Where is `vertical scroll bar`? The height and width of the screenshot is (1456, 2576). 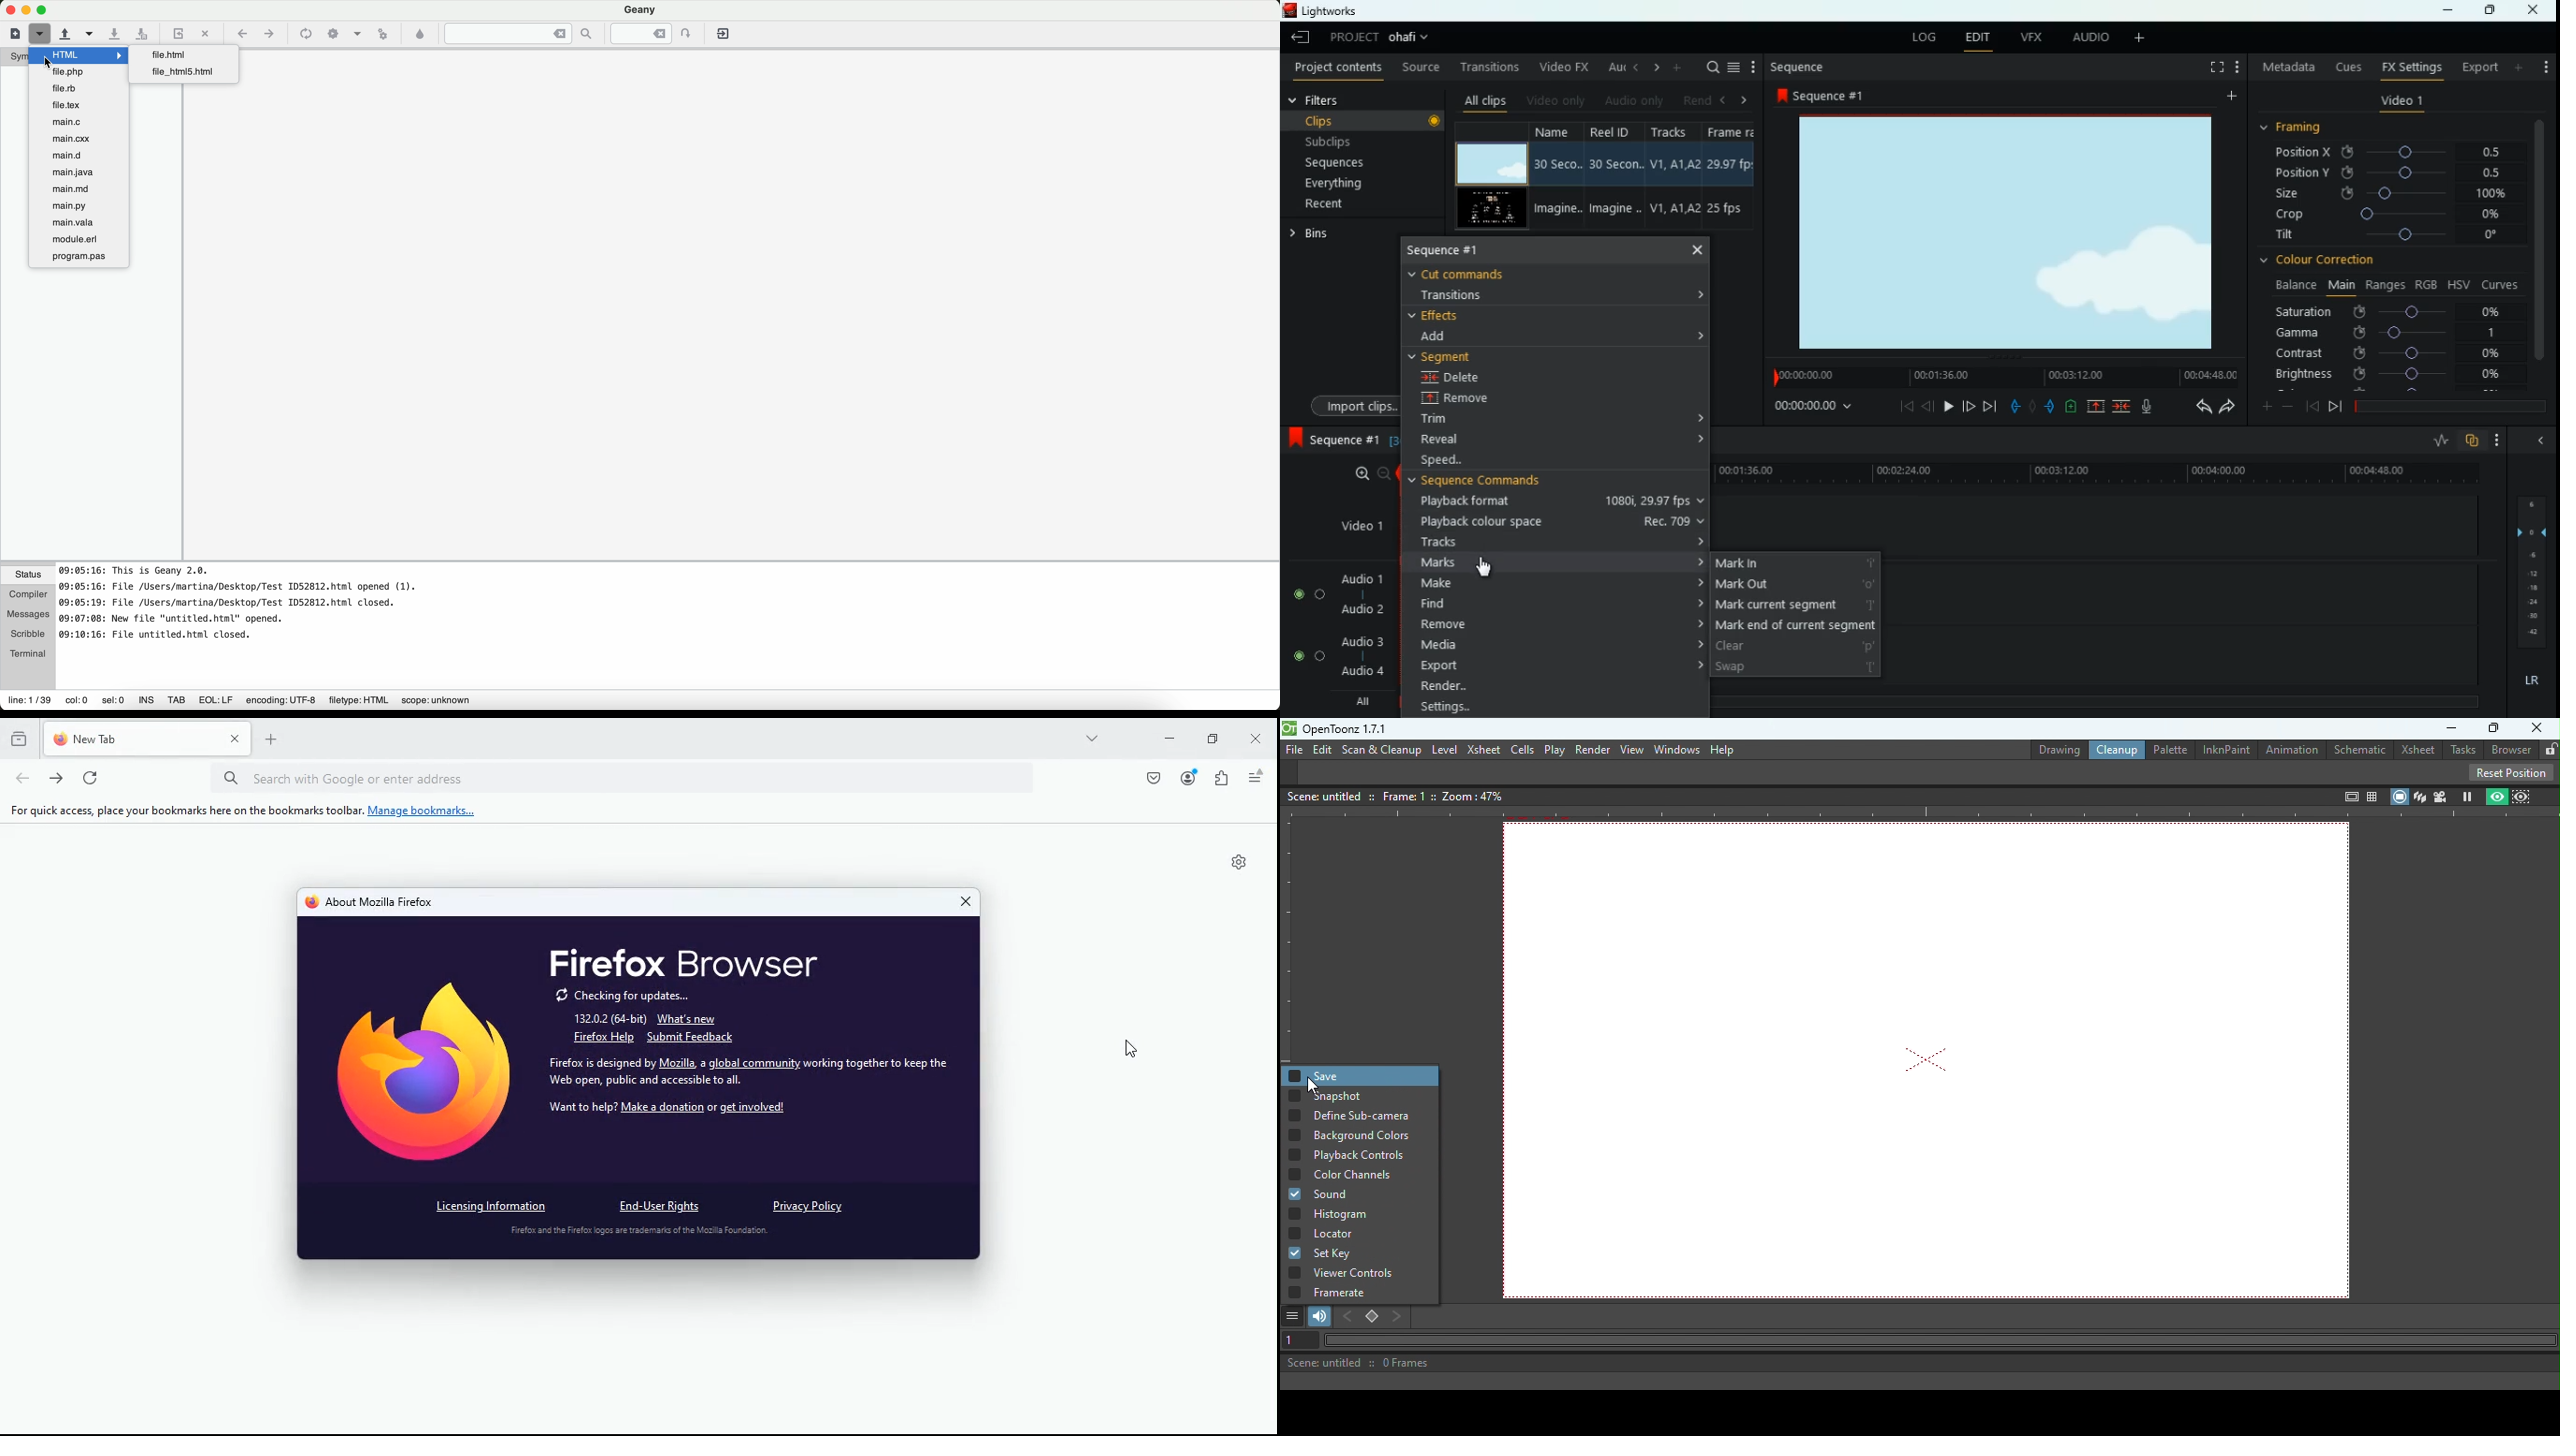 vertical scroll bar is located at coordinates (2539, 247).